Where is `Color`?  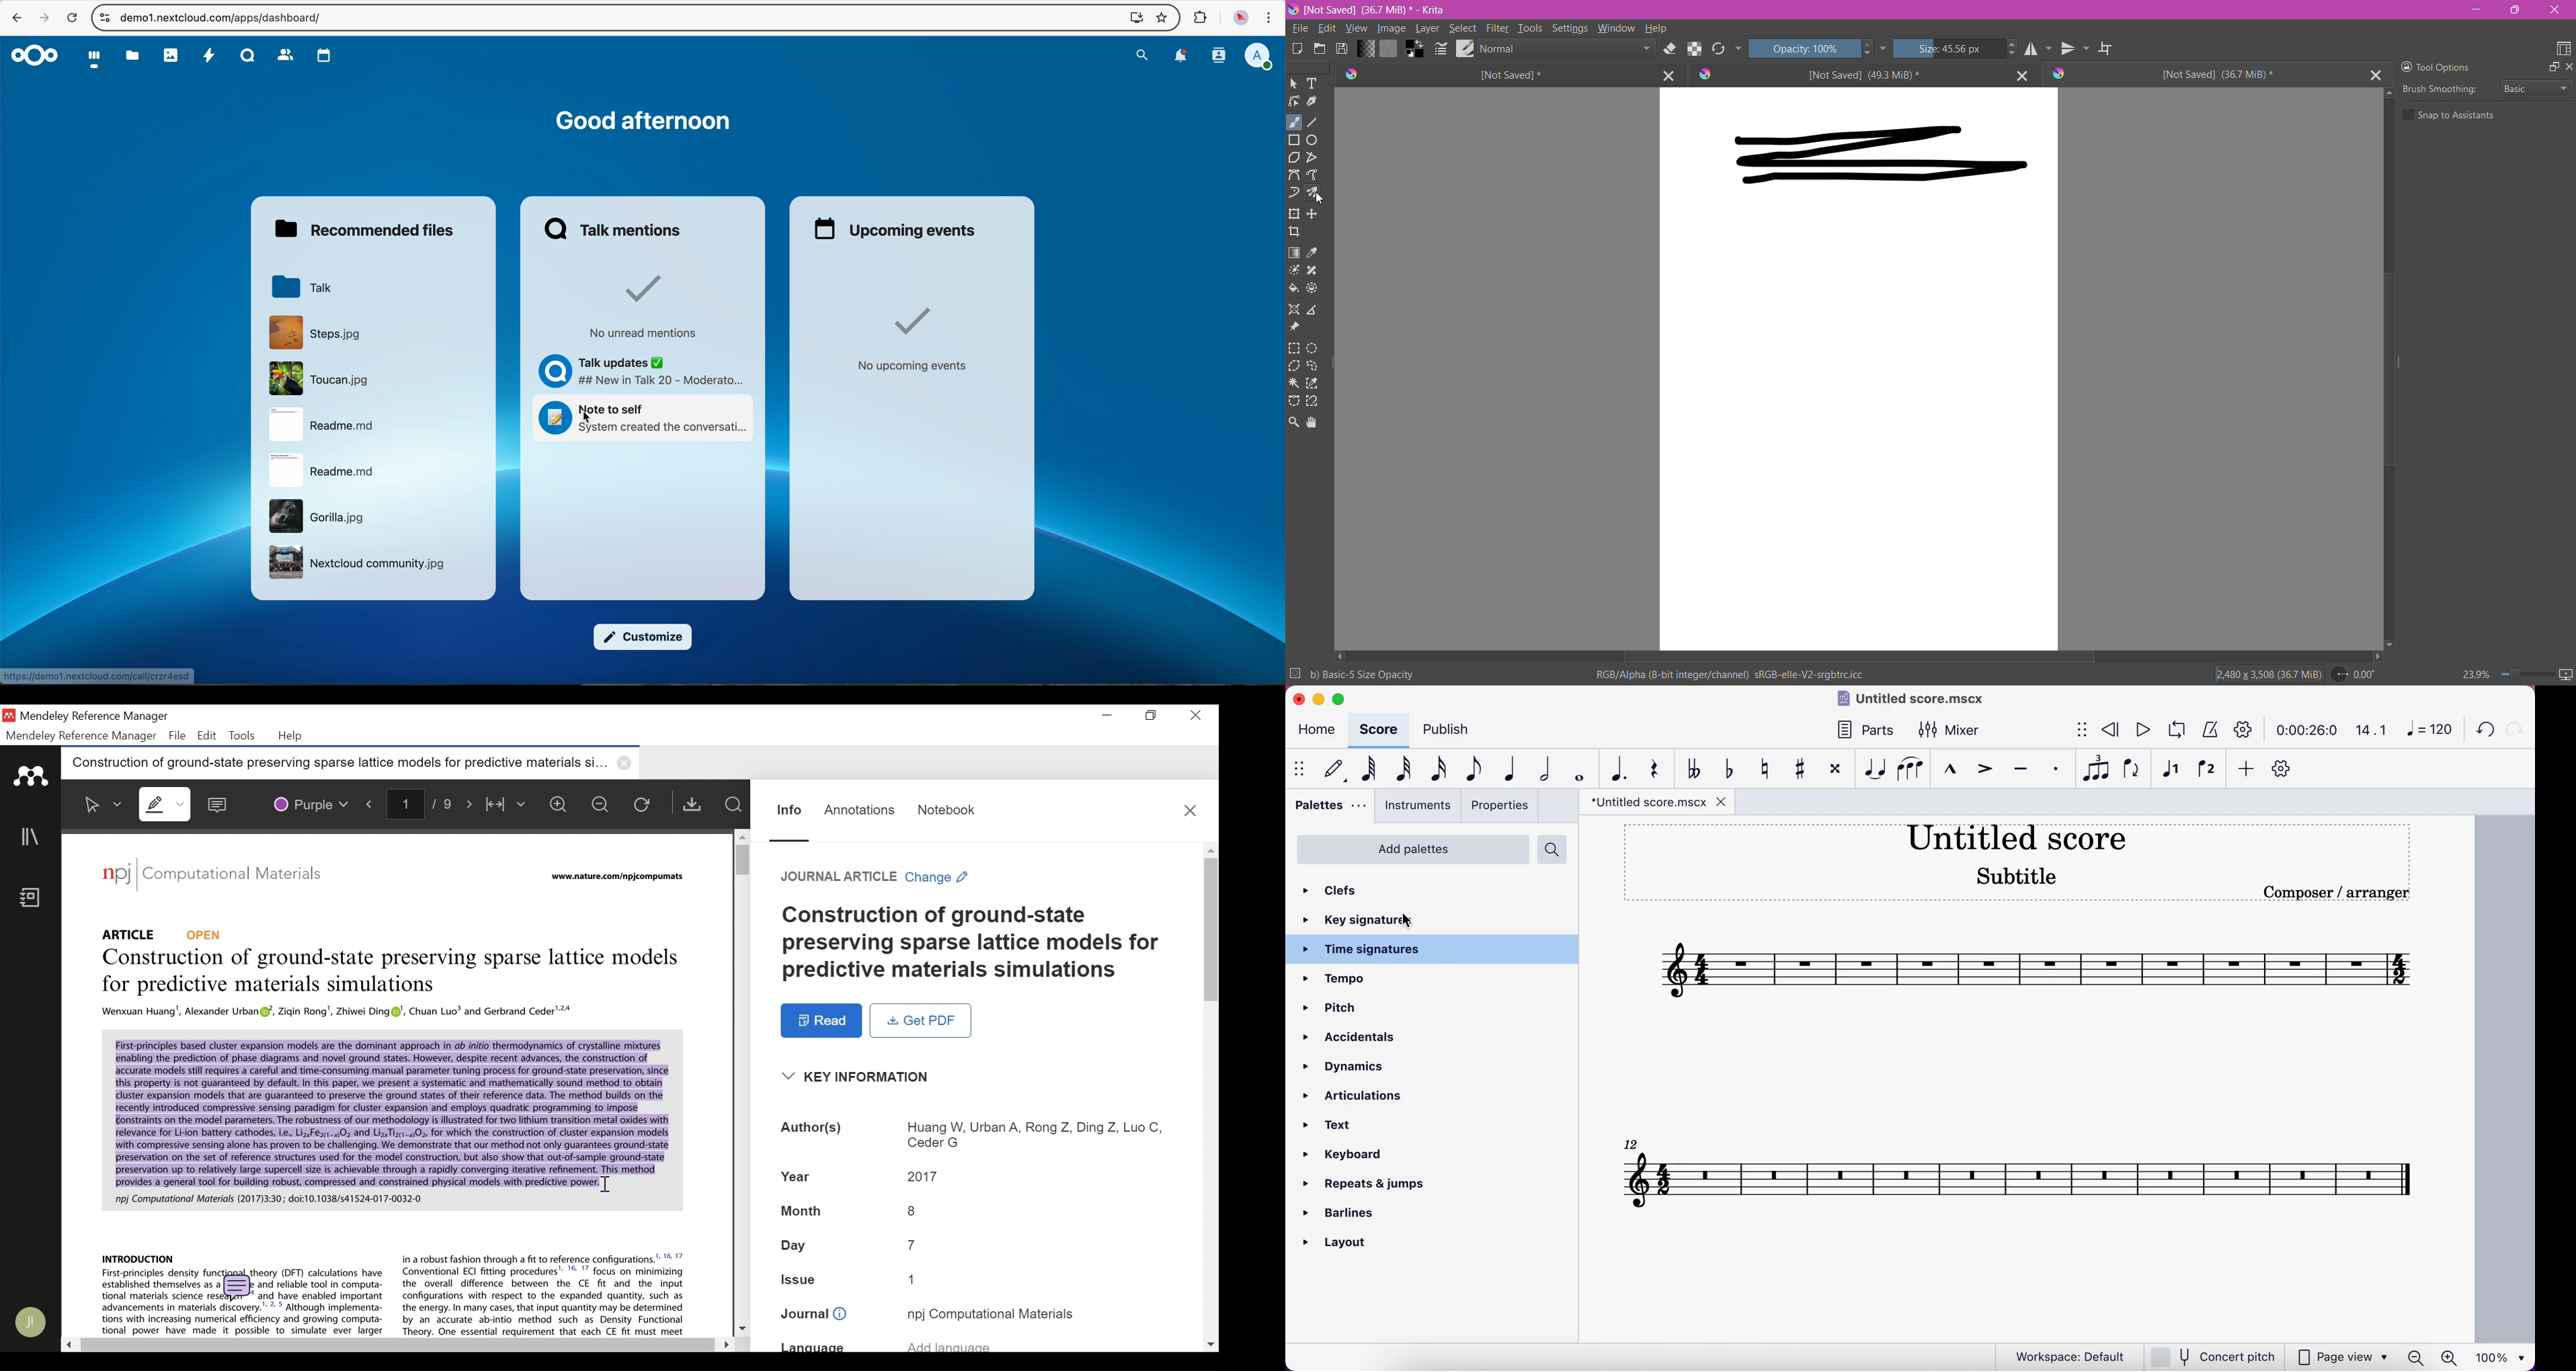 Color is located at coordinates (310, 802).